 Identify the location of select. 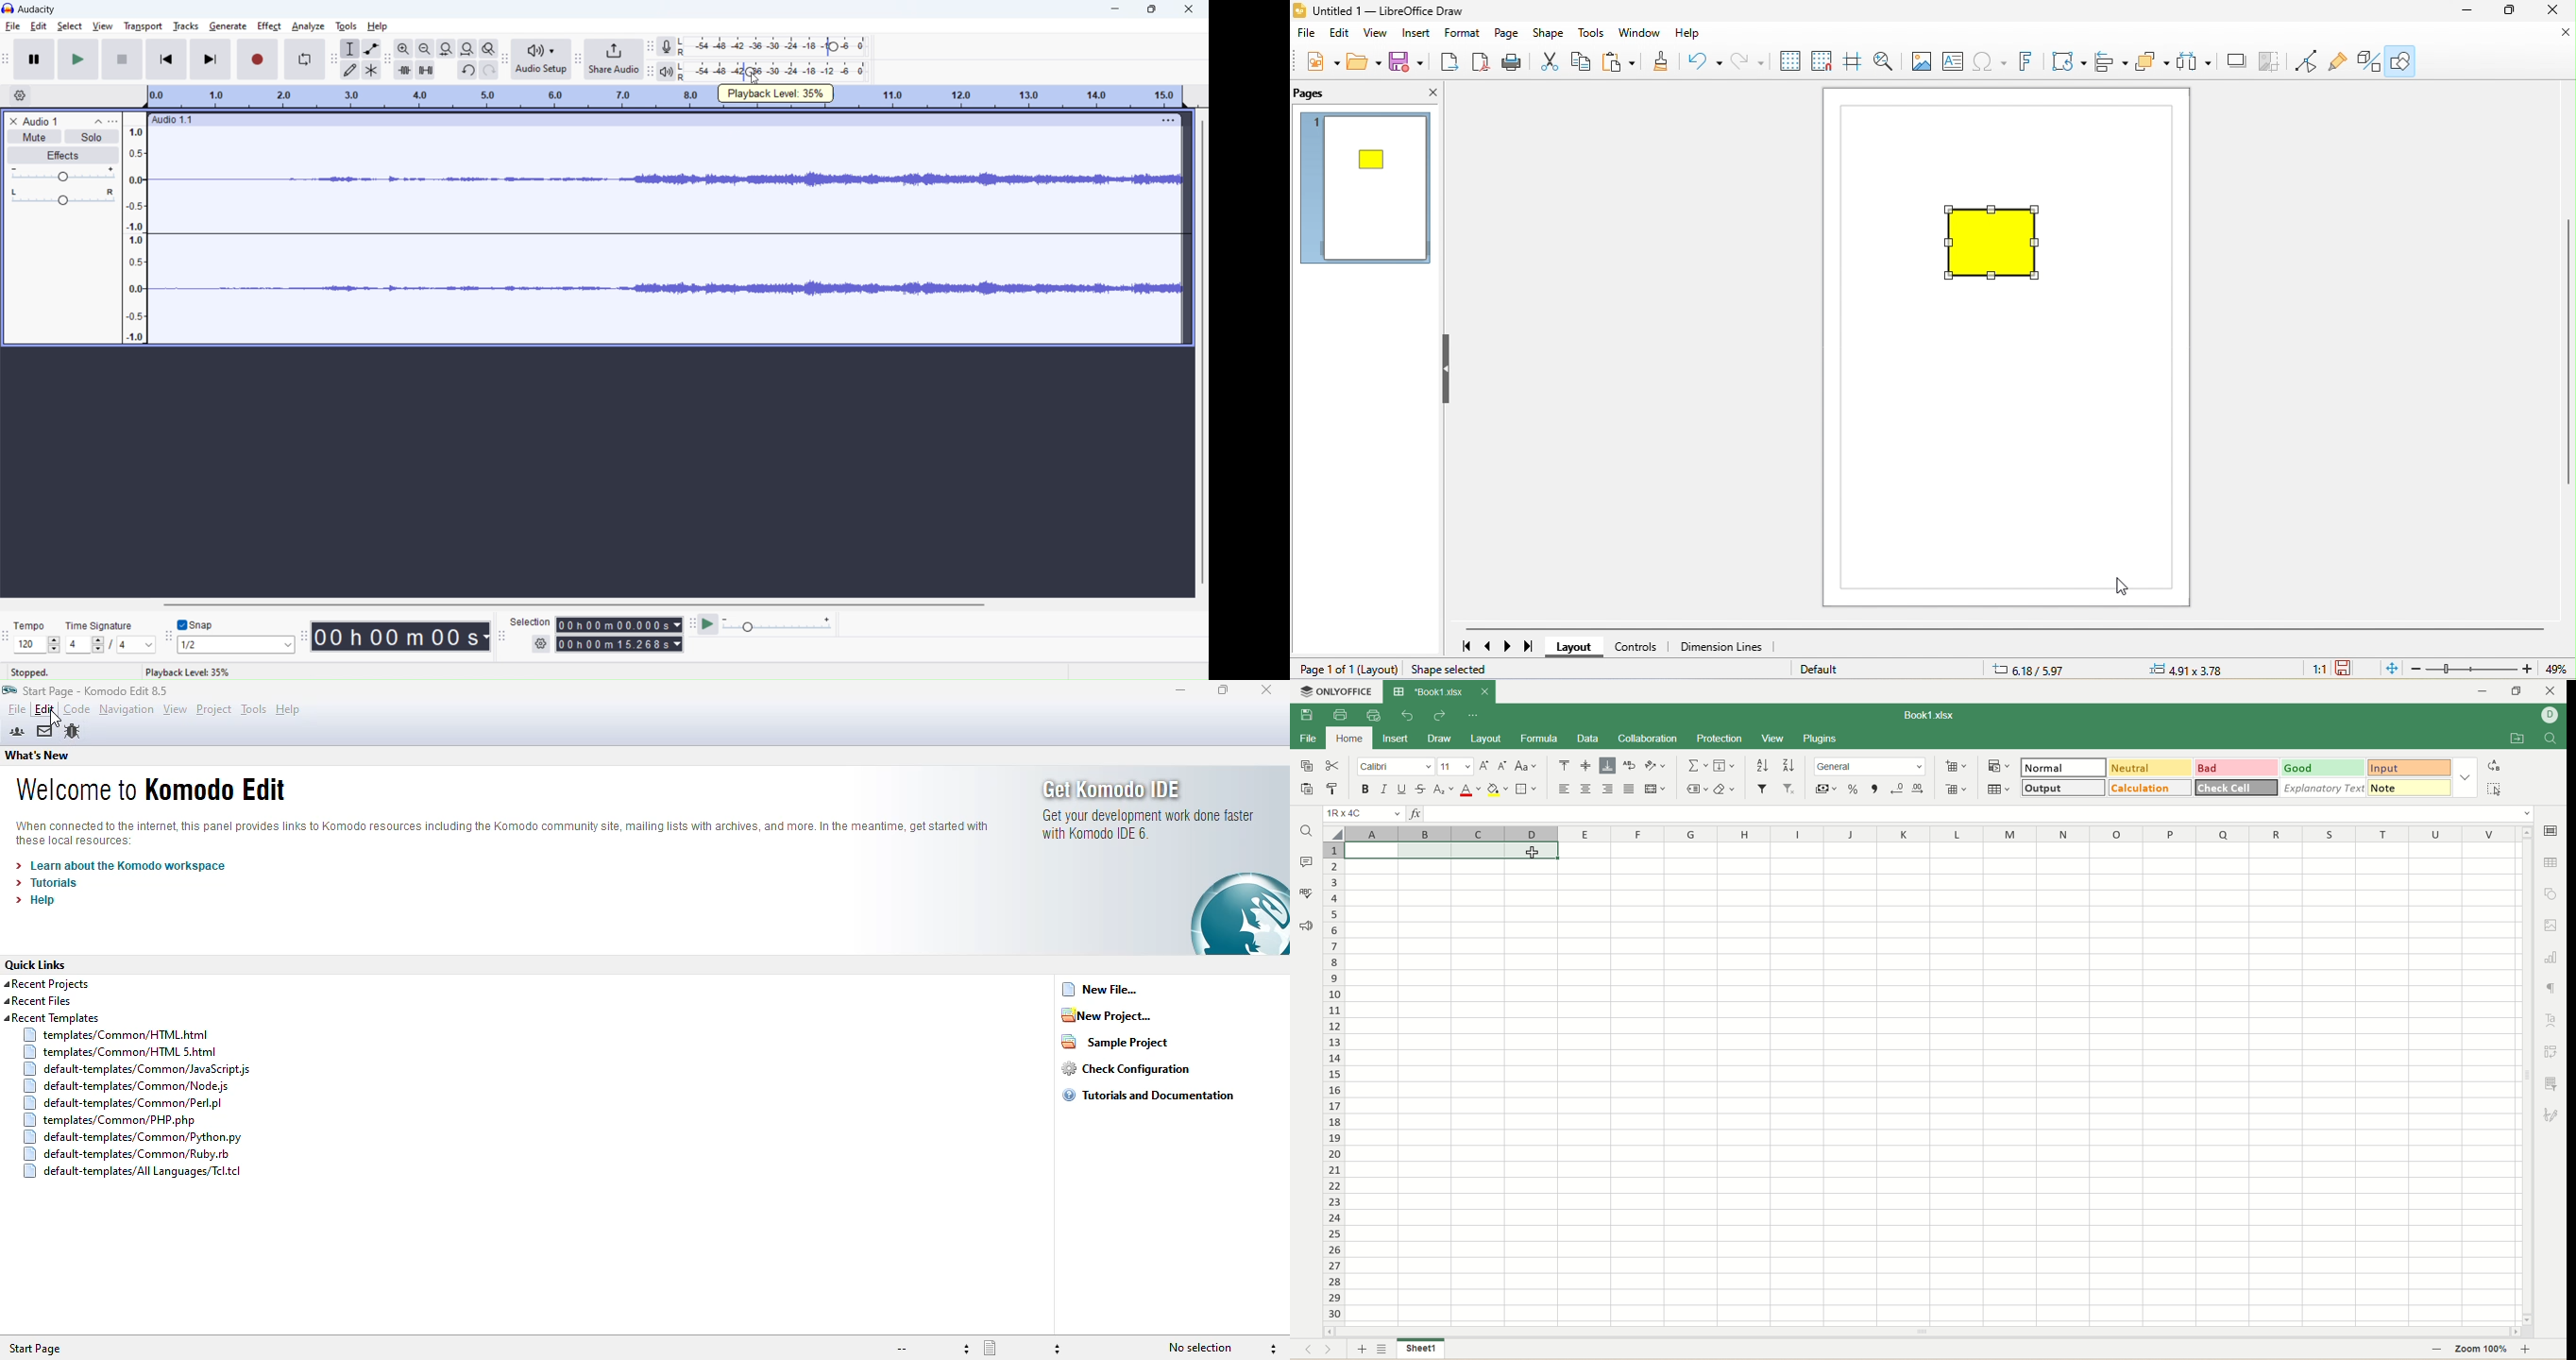
(70, 26).